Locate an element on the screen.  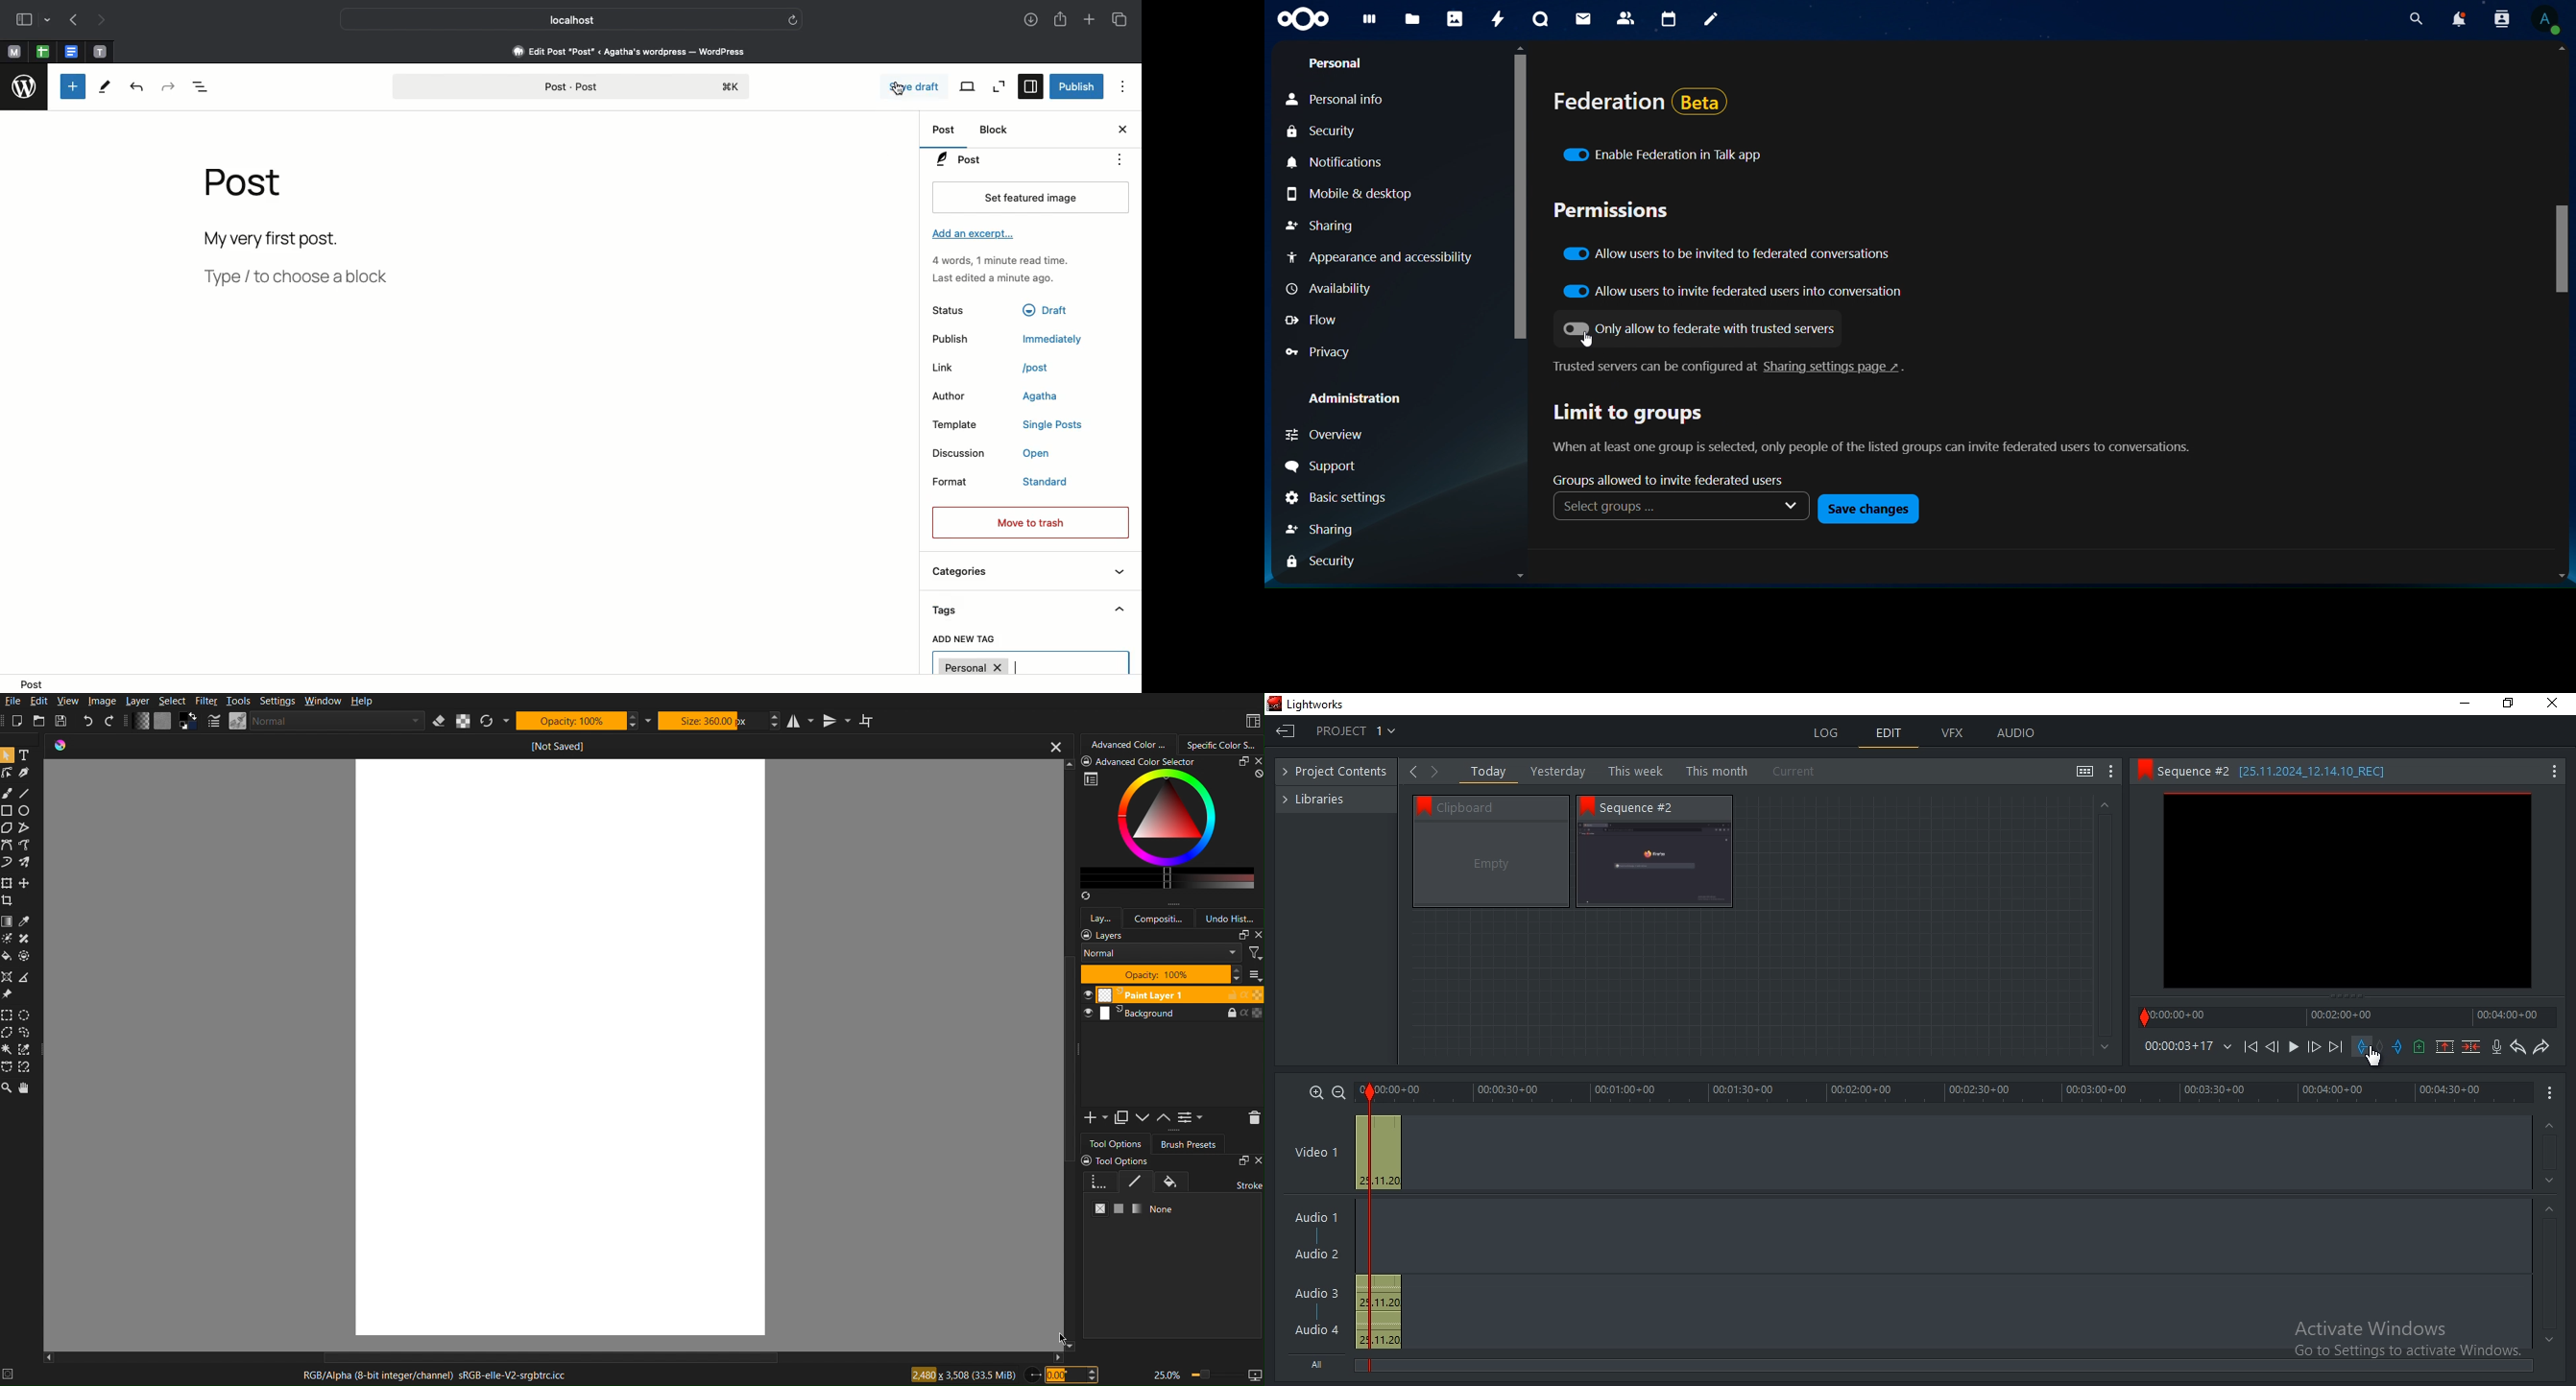
redo is located at coordinates (2540, 1046).